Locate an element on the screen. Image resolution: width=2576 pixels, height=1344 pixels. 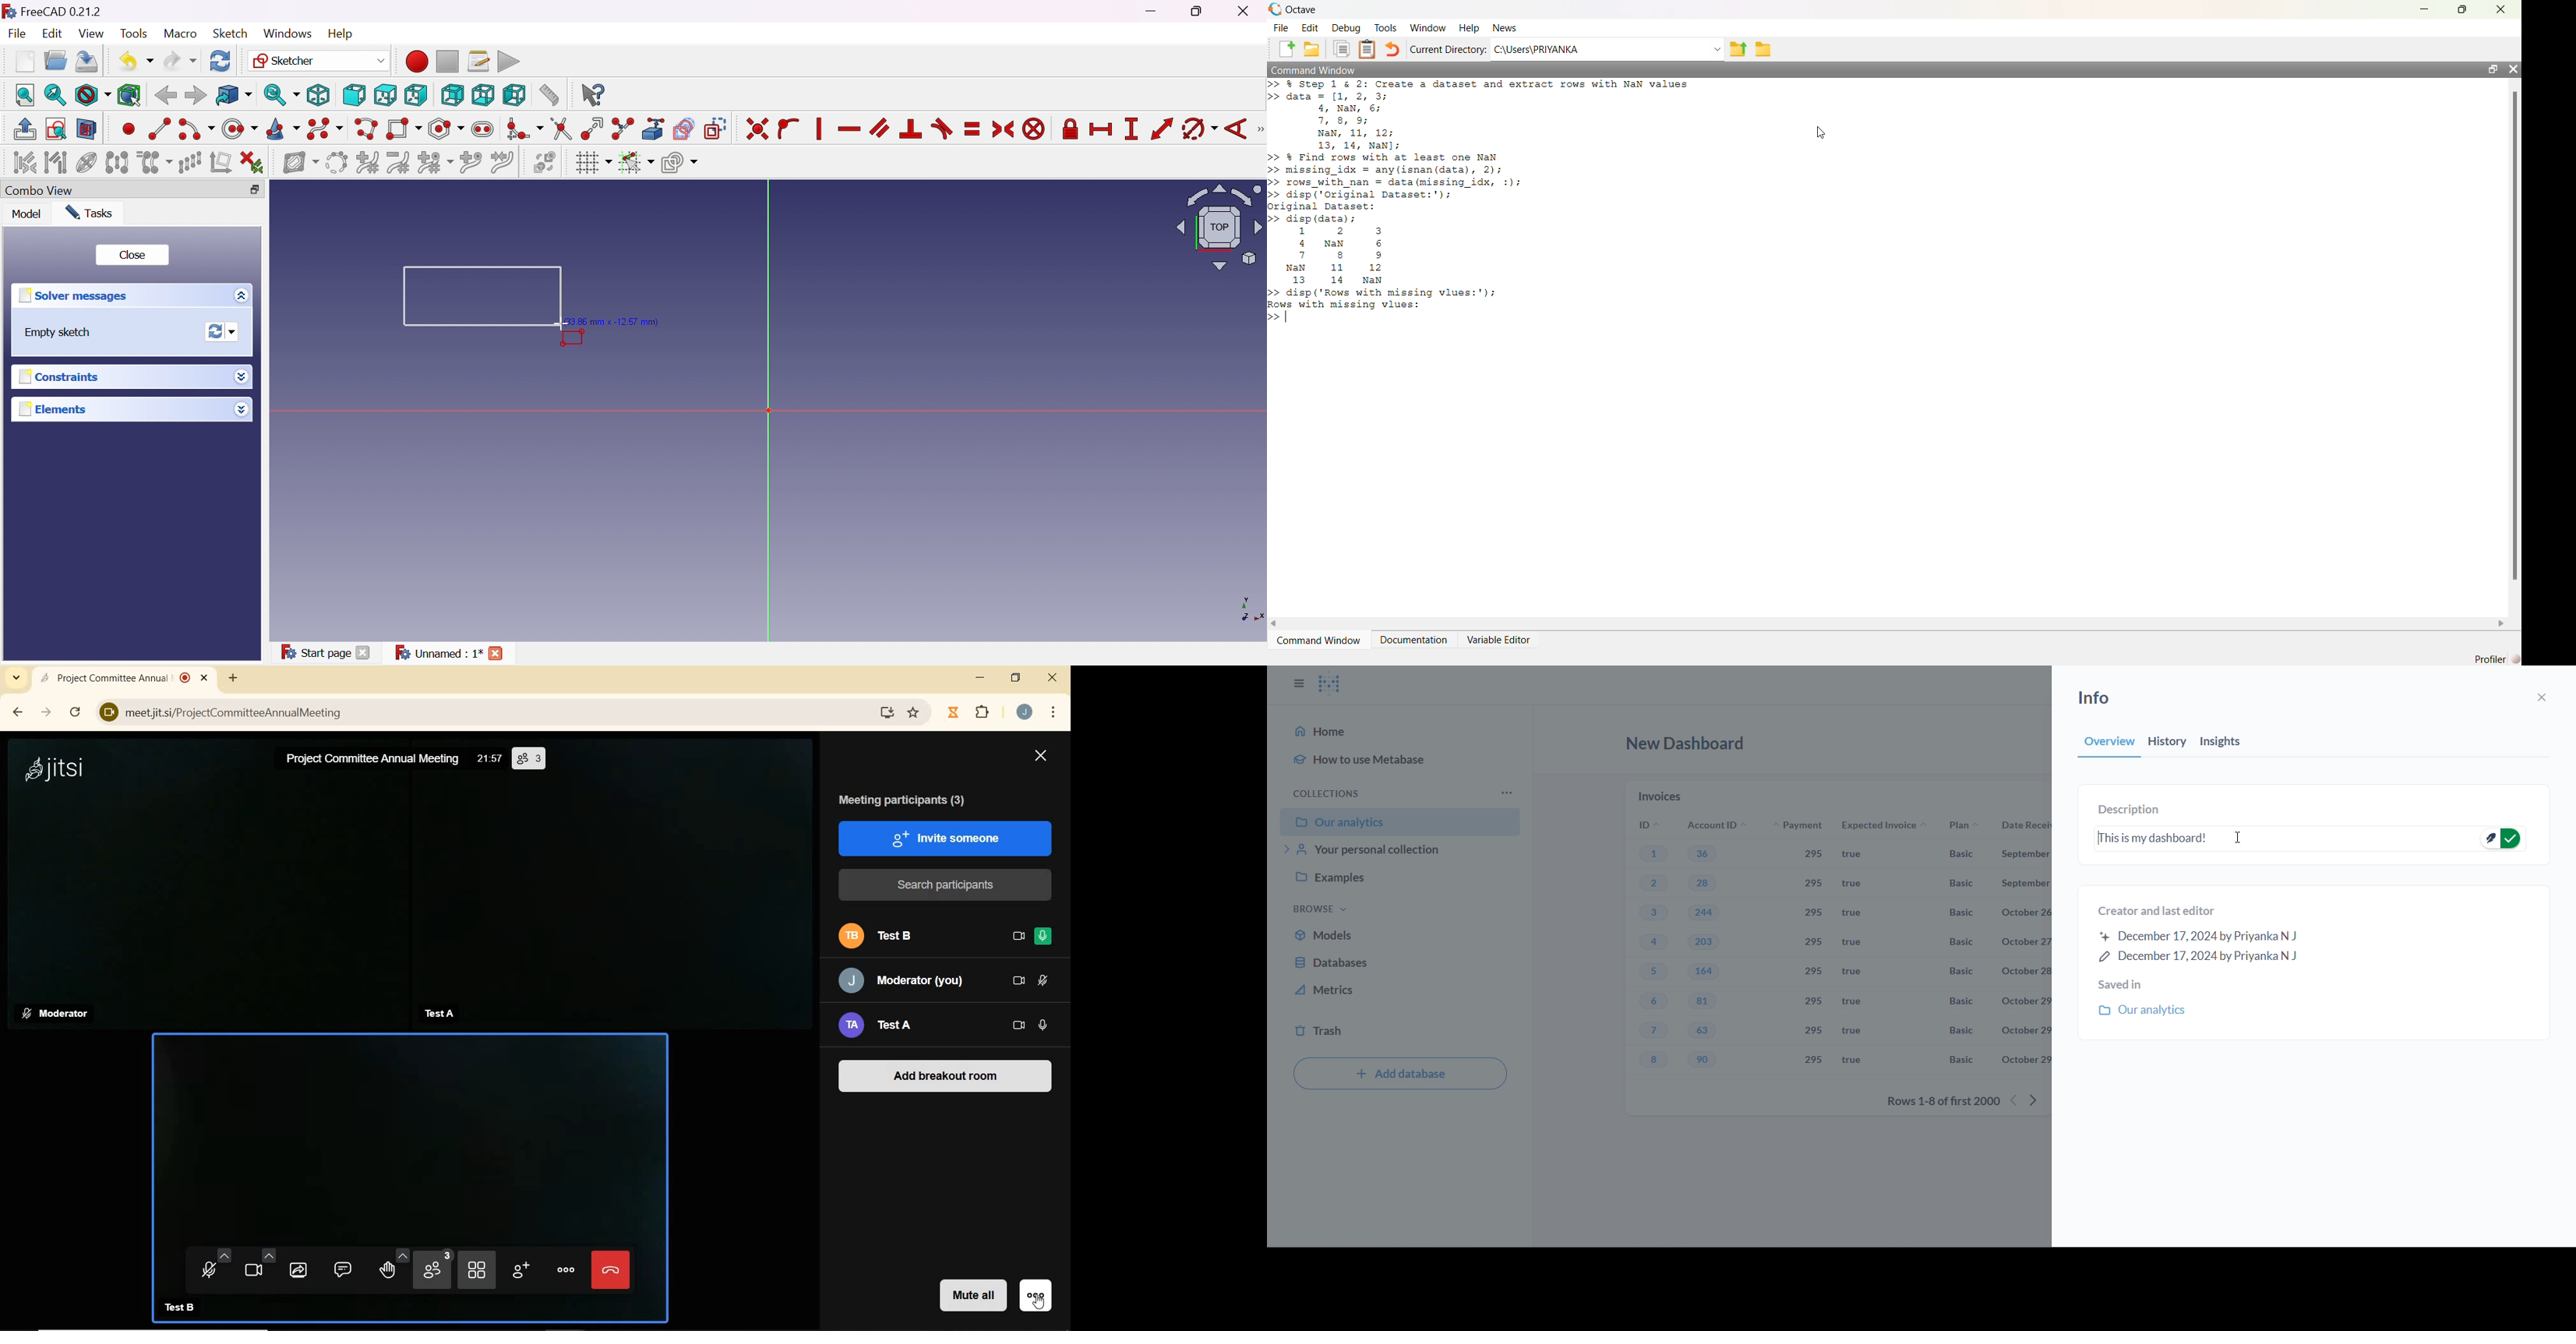
This is my dashboard! is located at coordinates (2312, 839).